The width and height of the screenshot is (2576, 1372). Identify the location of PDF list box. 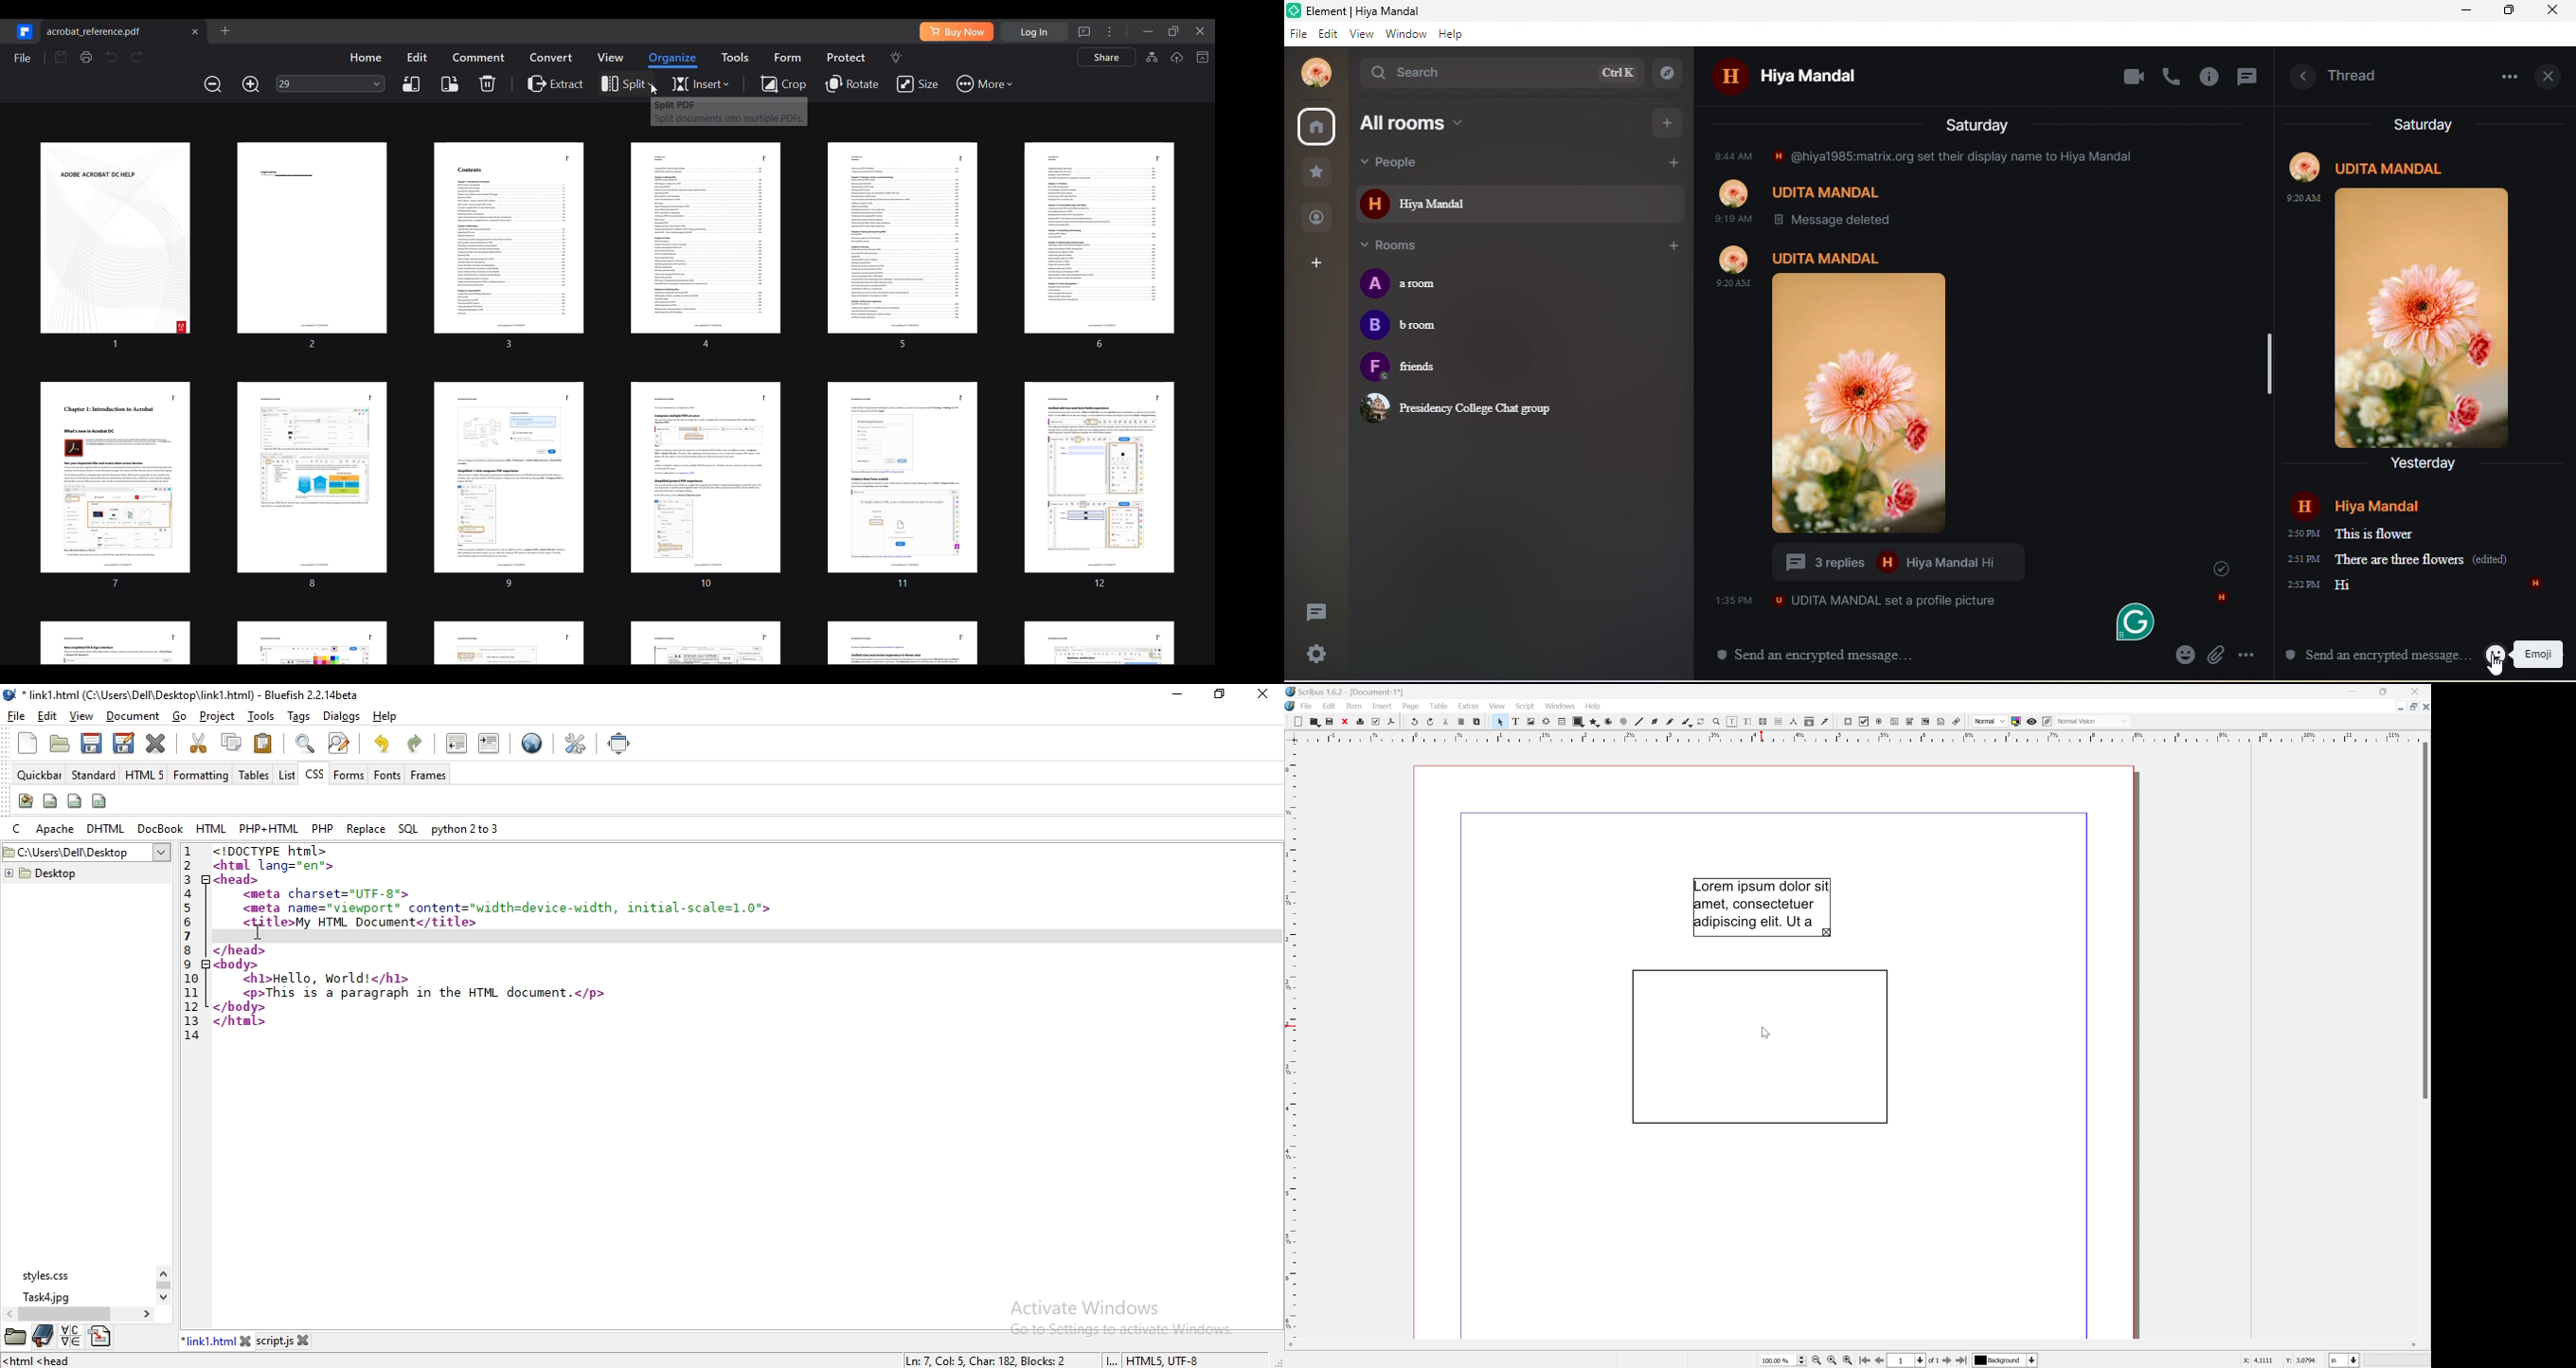
(1926, 721).